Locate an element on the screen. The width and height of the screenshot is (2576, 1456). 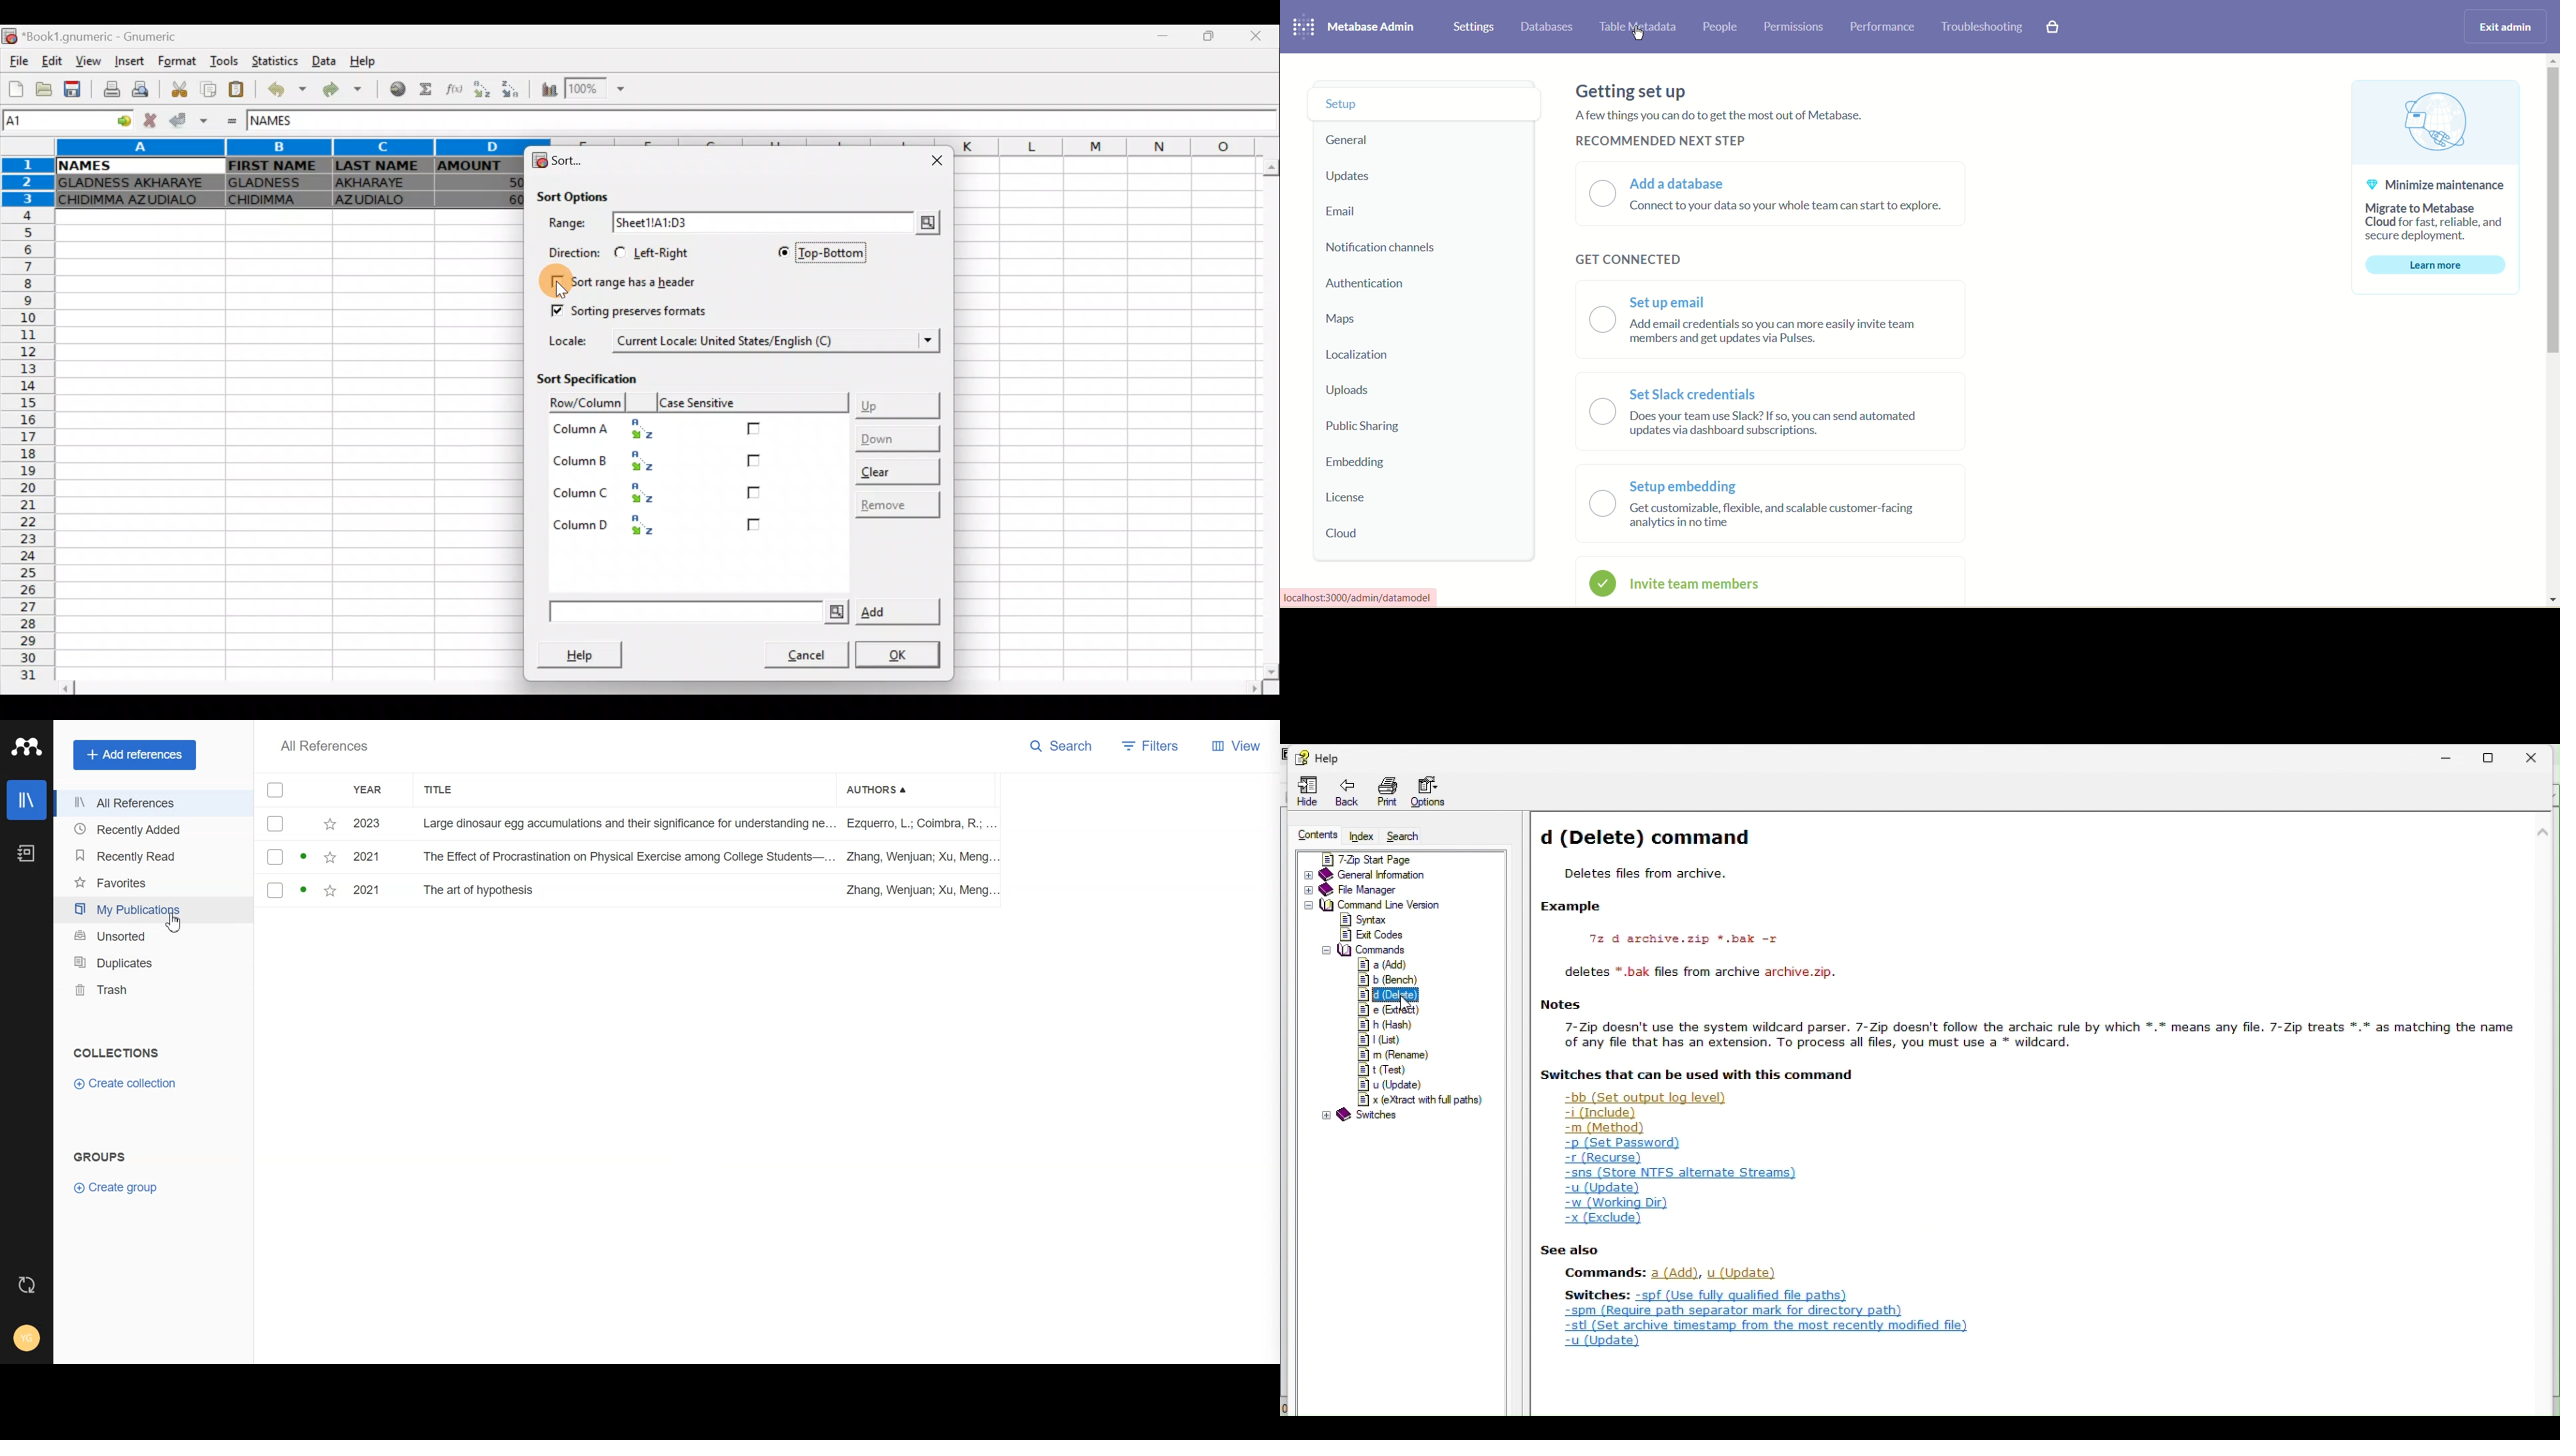
Zhang, Wenjuan; Xu, Meng. is located at coordinates (915, 890).